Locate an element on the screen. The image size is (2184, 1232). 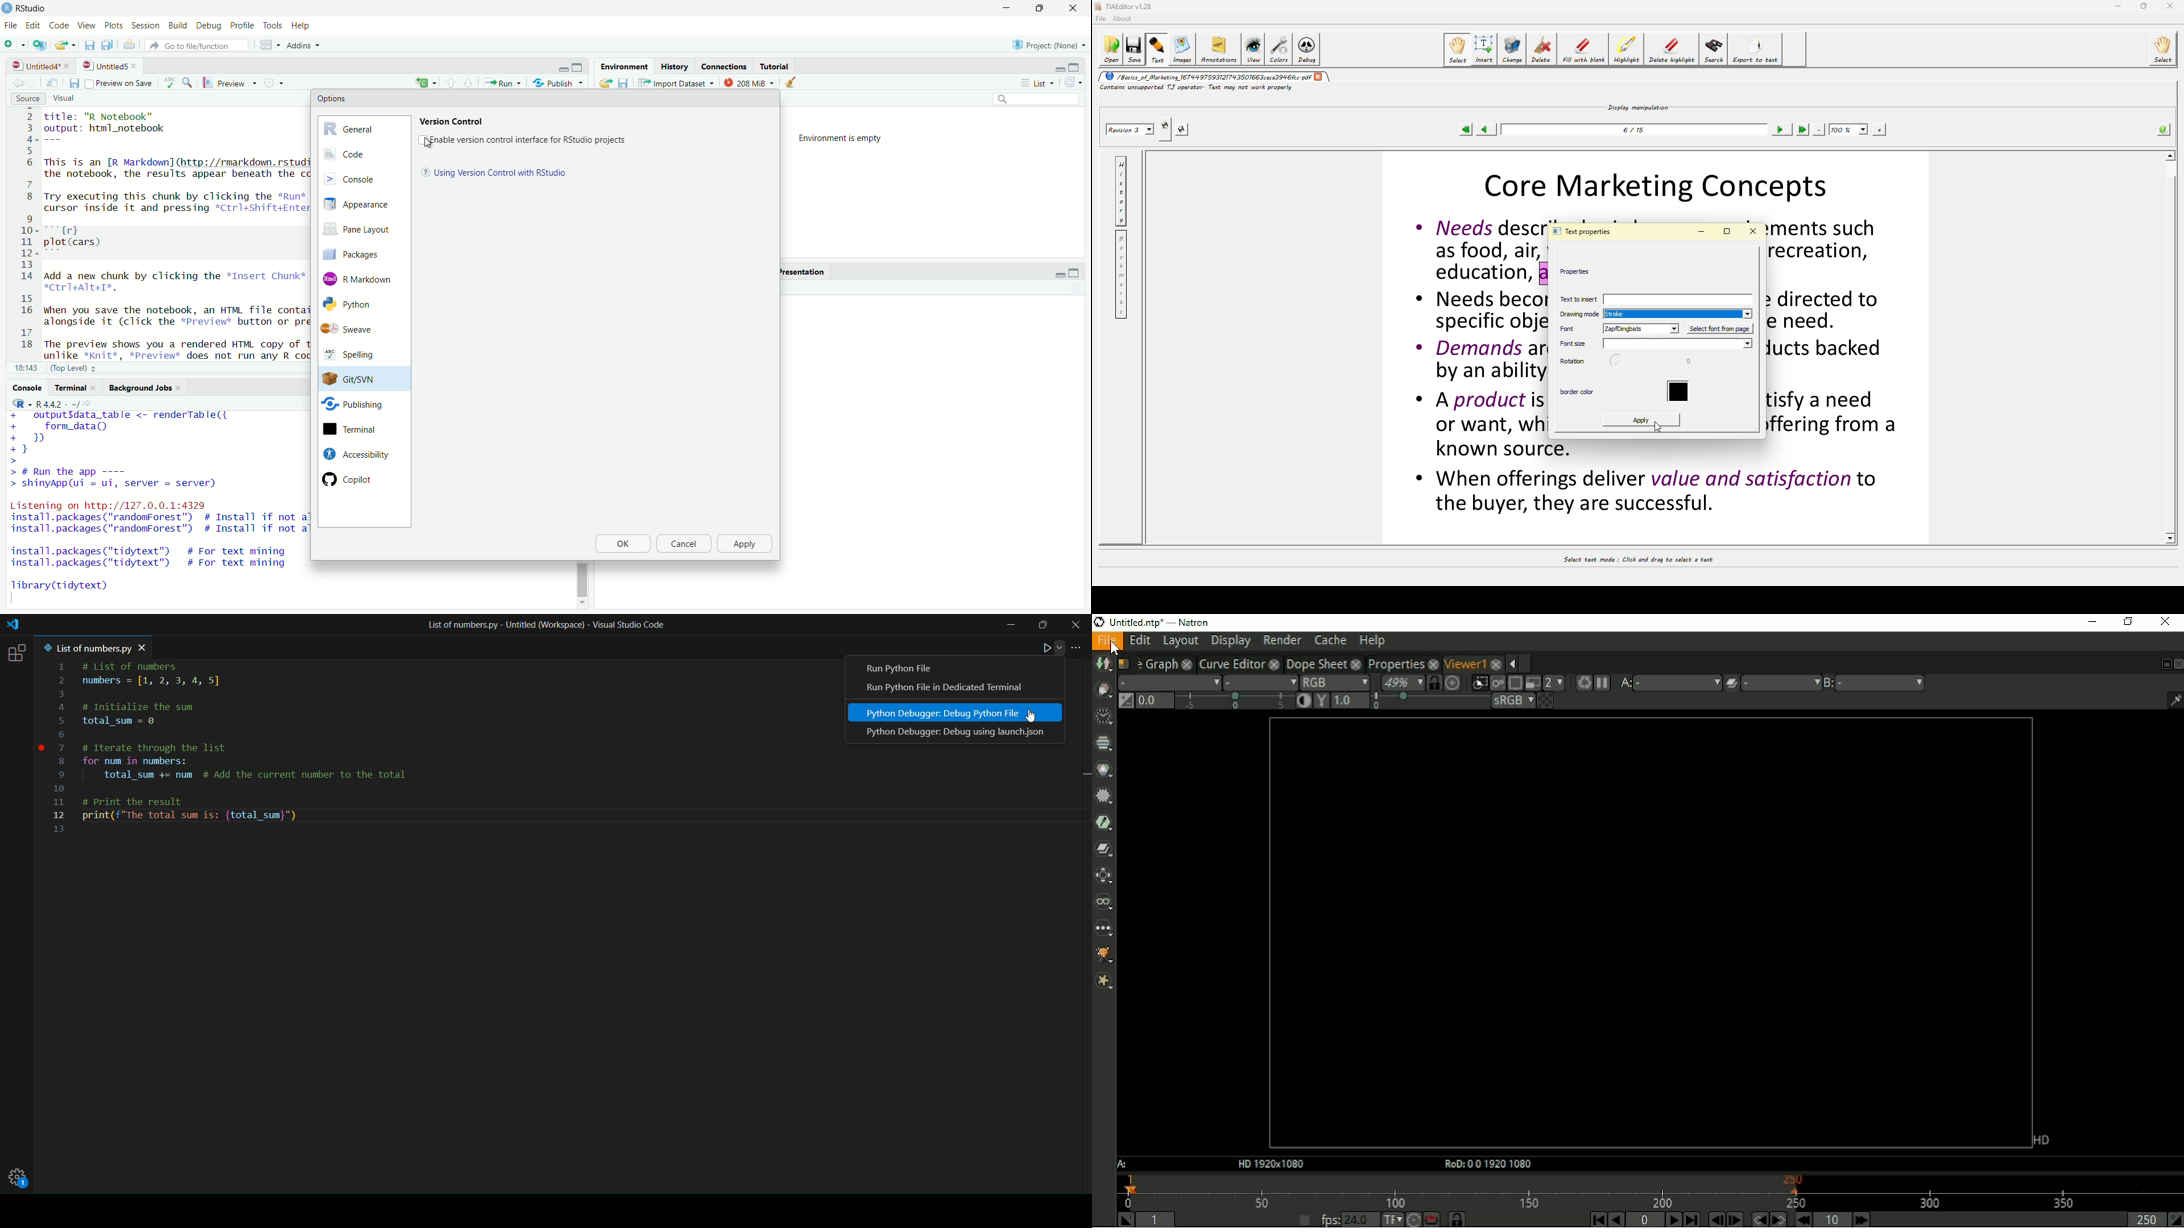
select is located at coordinates (2166, 48).